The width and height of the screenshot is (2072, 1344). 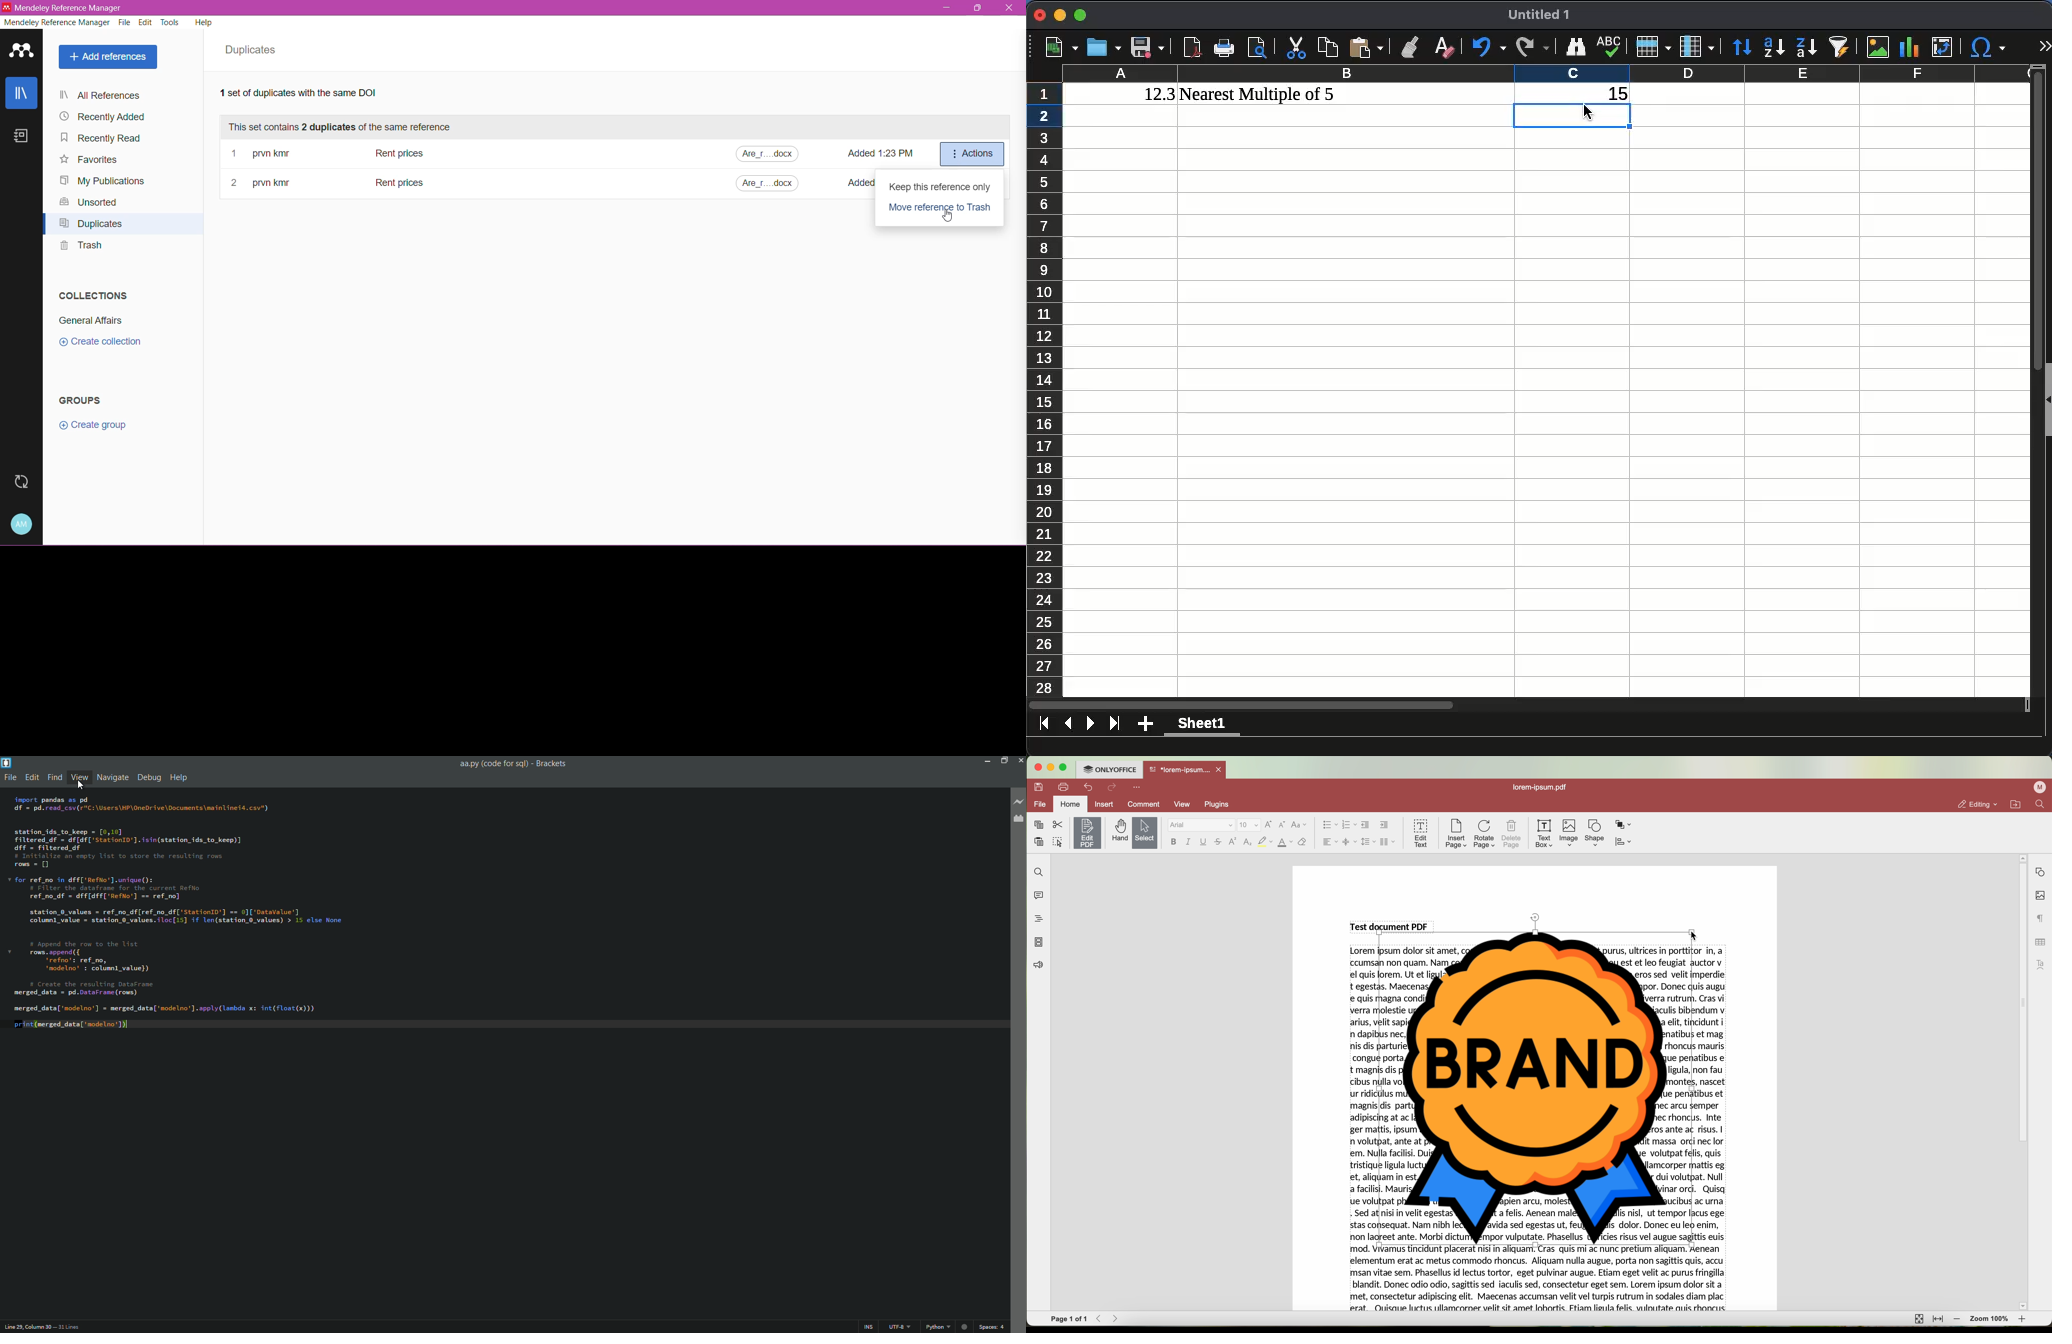 What do you see at coordinates (1020, 760) in the screenshot?
I see `close app button` at bounding box center [1020, 760].